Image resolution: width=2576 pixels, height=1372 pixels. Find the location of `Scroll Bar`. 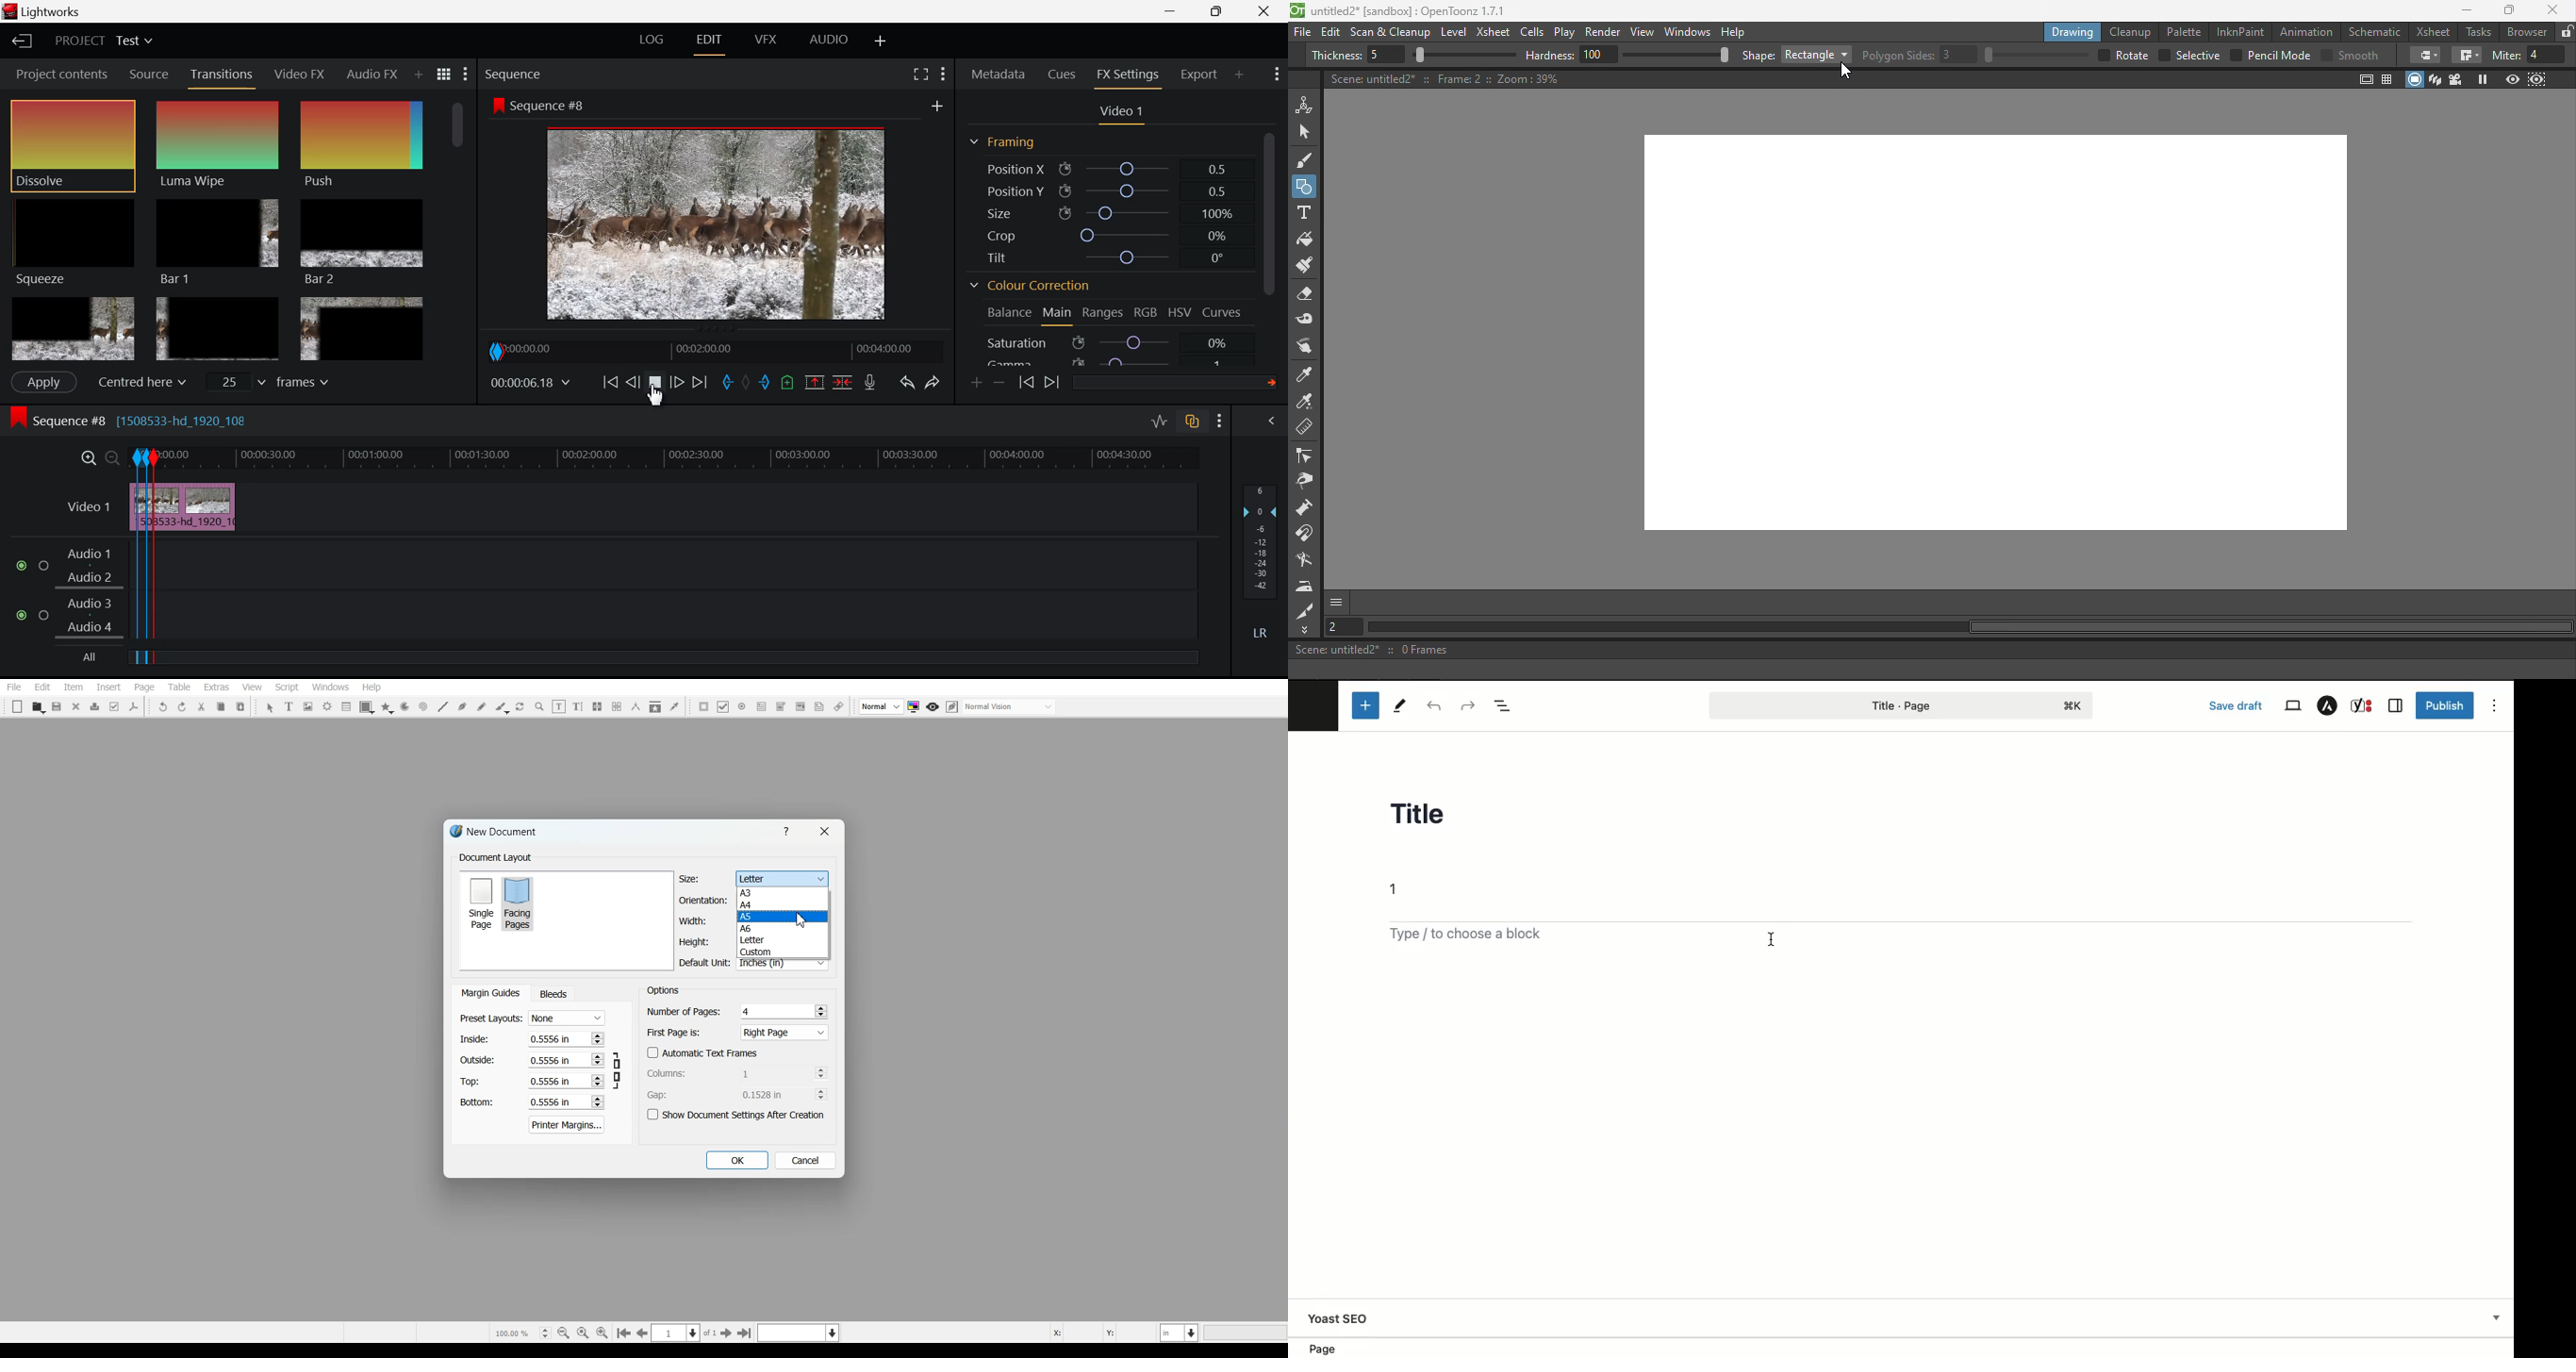

Scroll Bar is located at coordinates (1275, 242).